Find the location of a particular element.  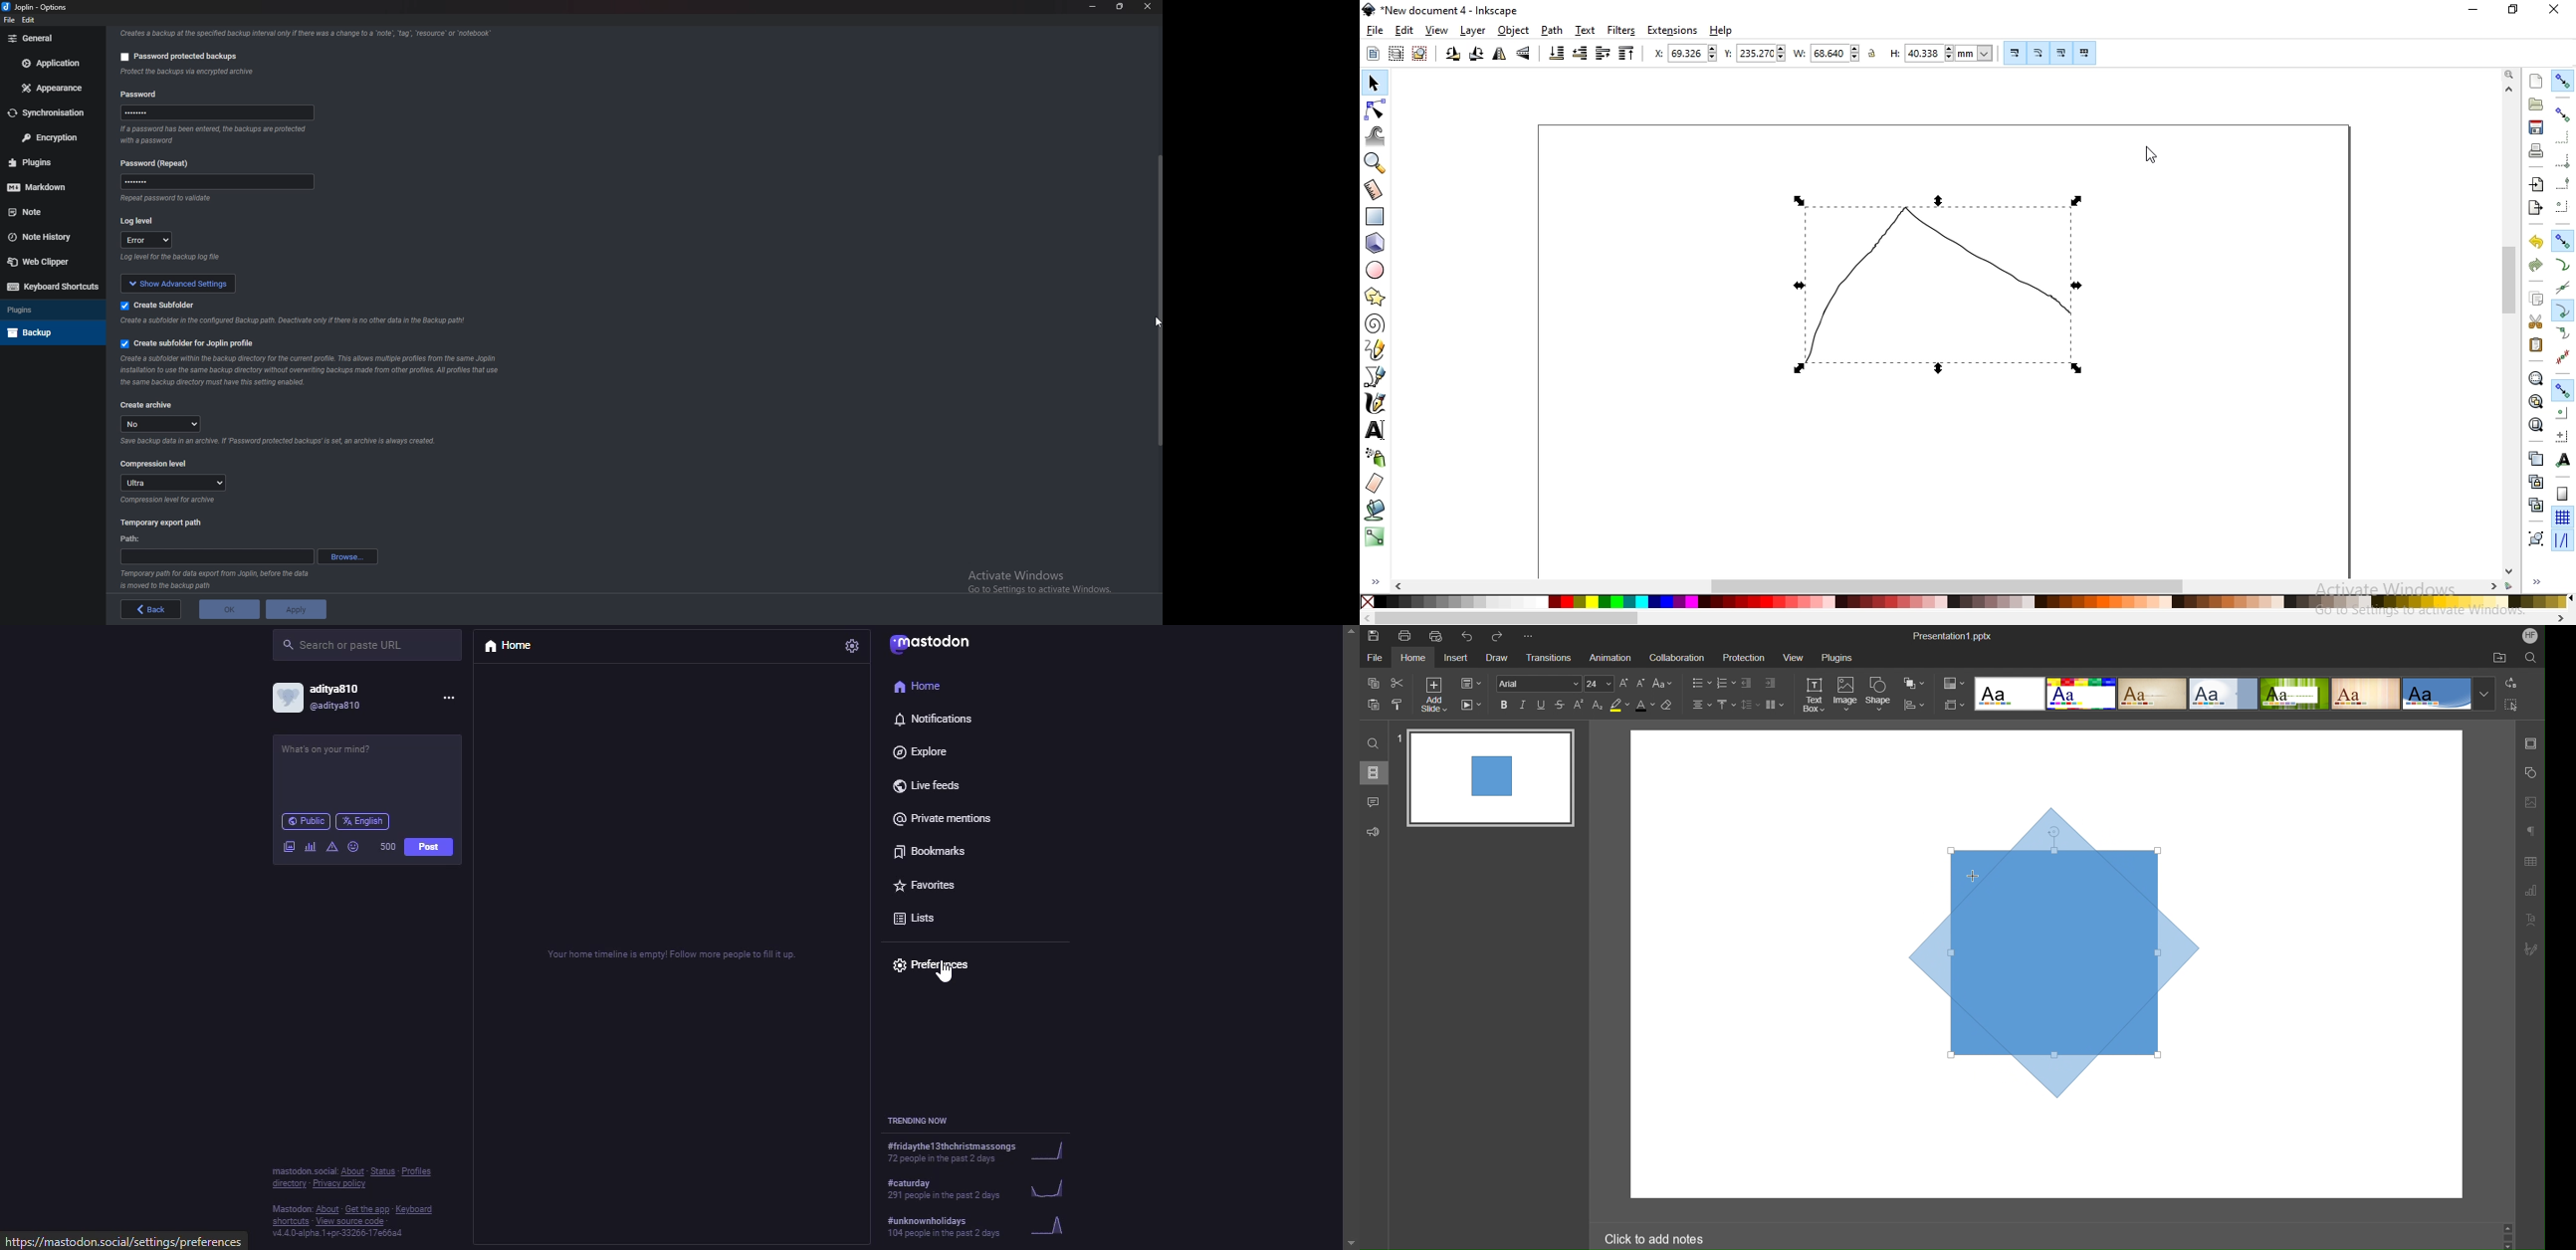

home is located at coordinates (506, 644).